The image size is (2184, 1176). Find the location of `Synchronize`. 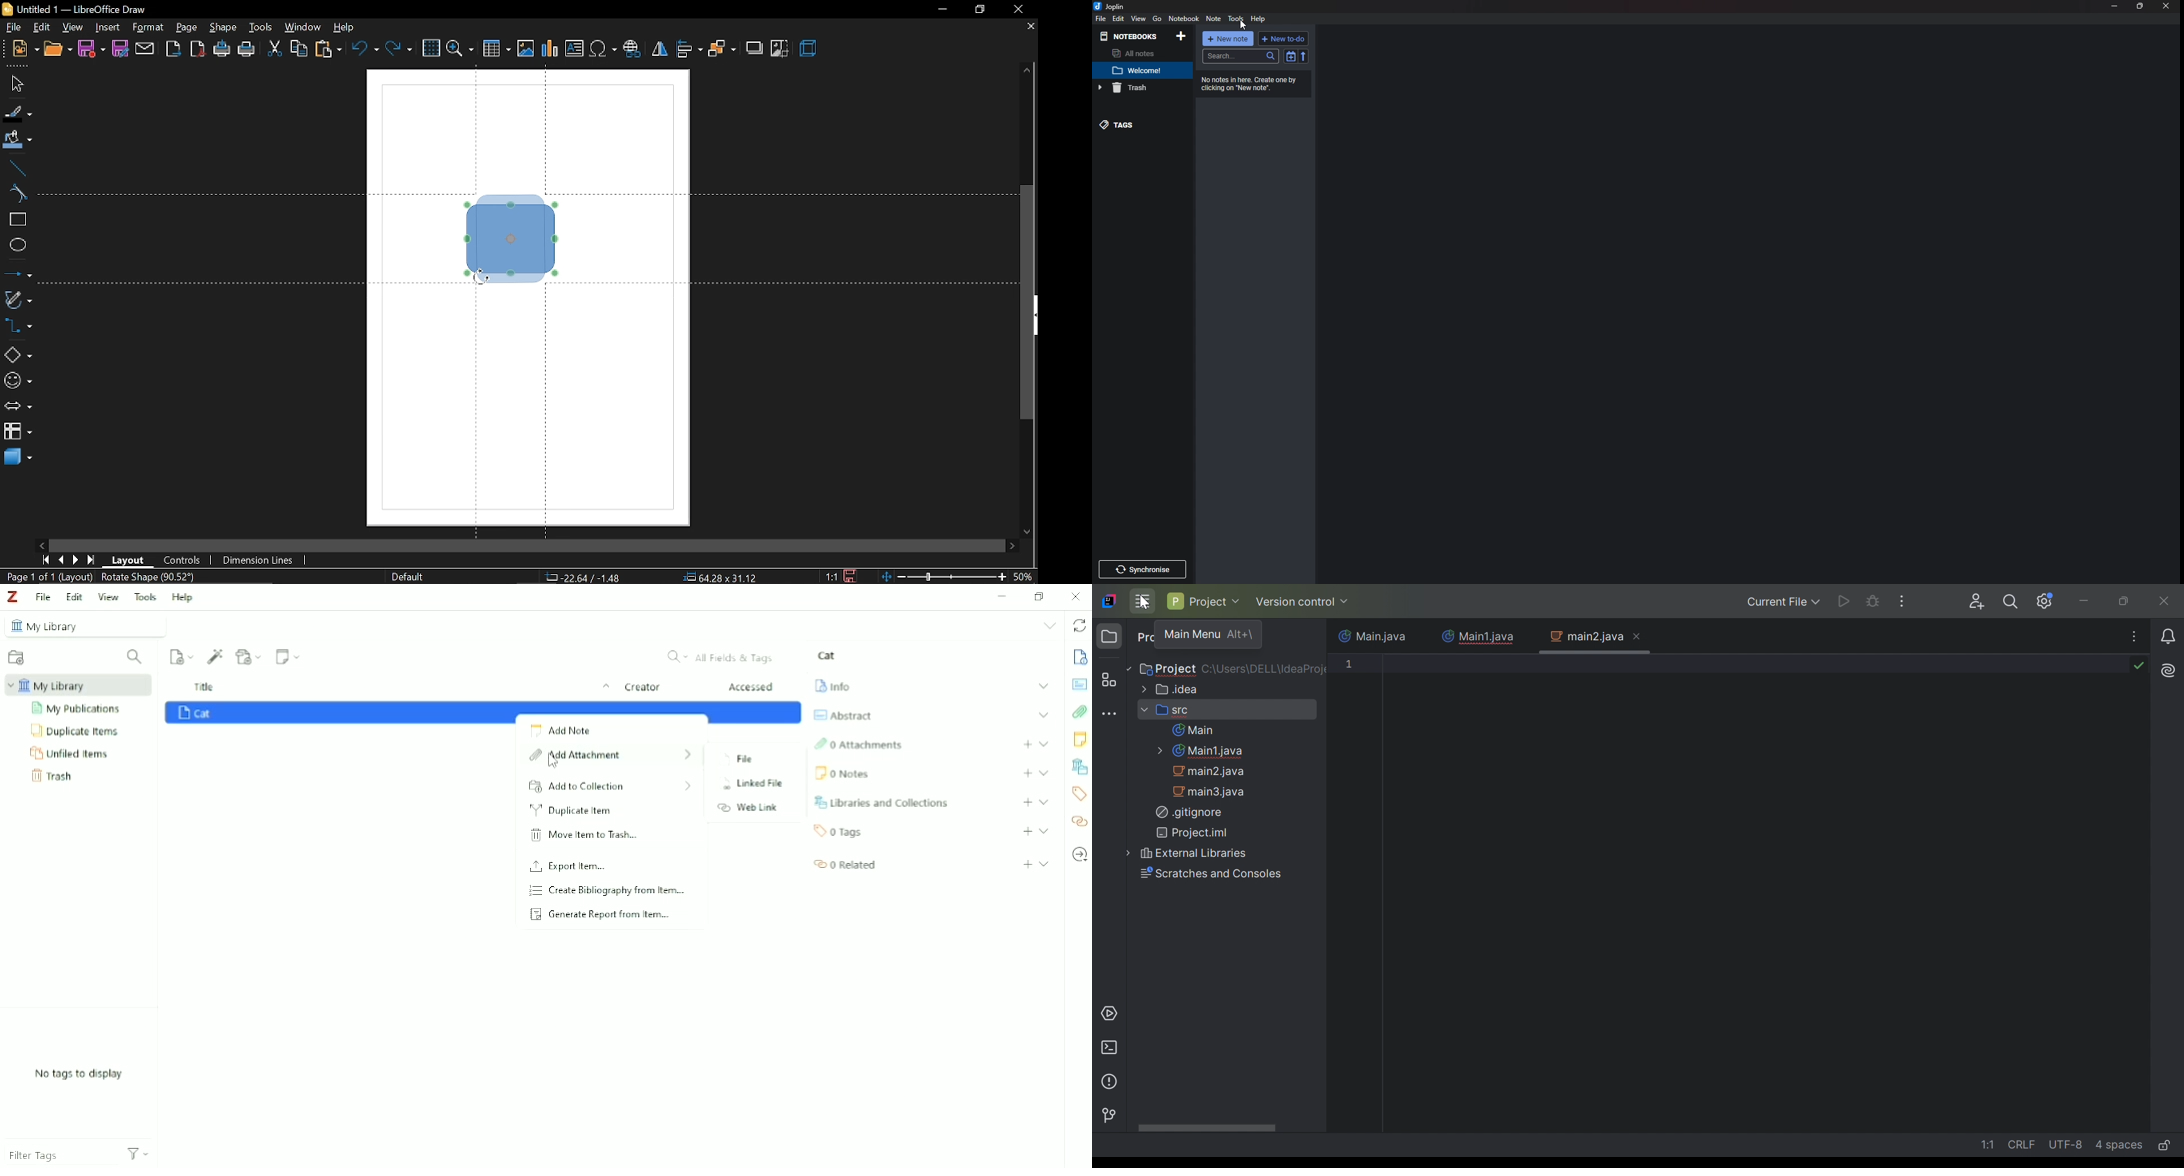

Synchronize is located at coordinates (1143, 569).